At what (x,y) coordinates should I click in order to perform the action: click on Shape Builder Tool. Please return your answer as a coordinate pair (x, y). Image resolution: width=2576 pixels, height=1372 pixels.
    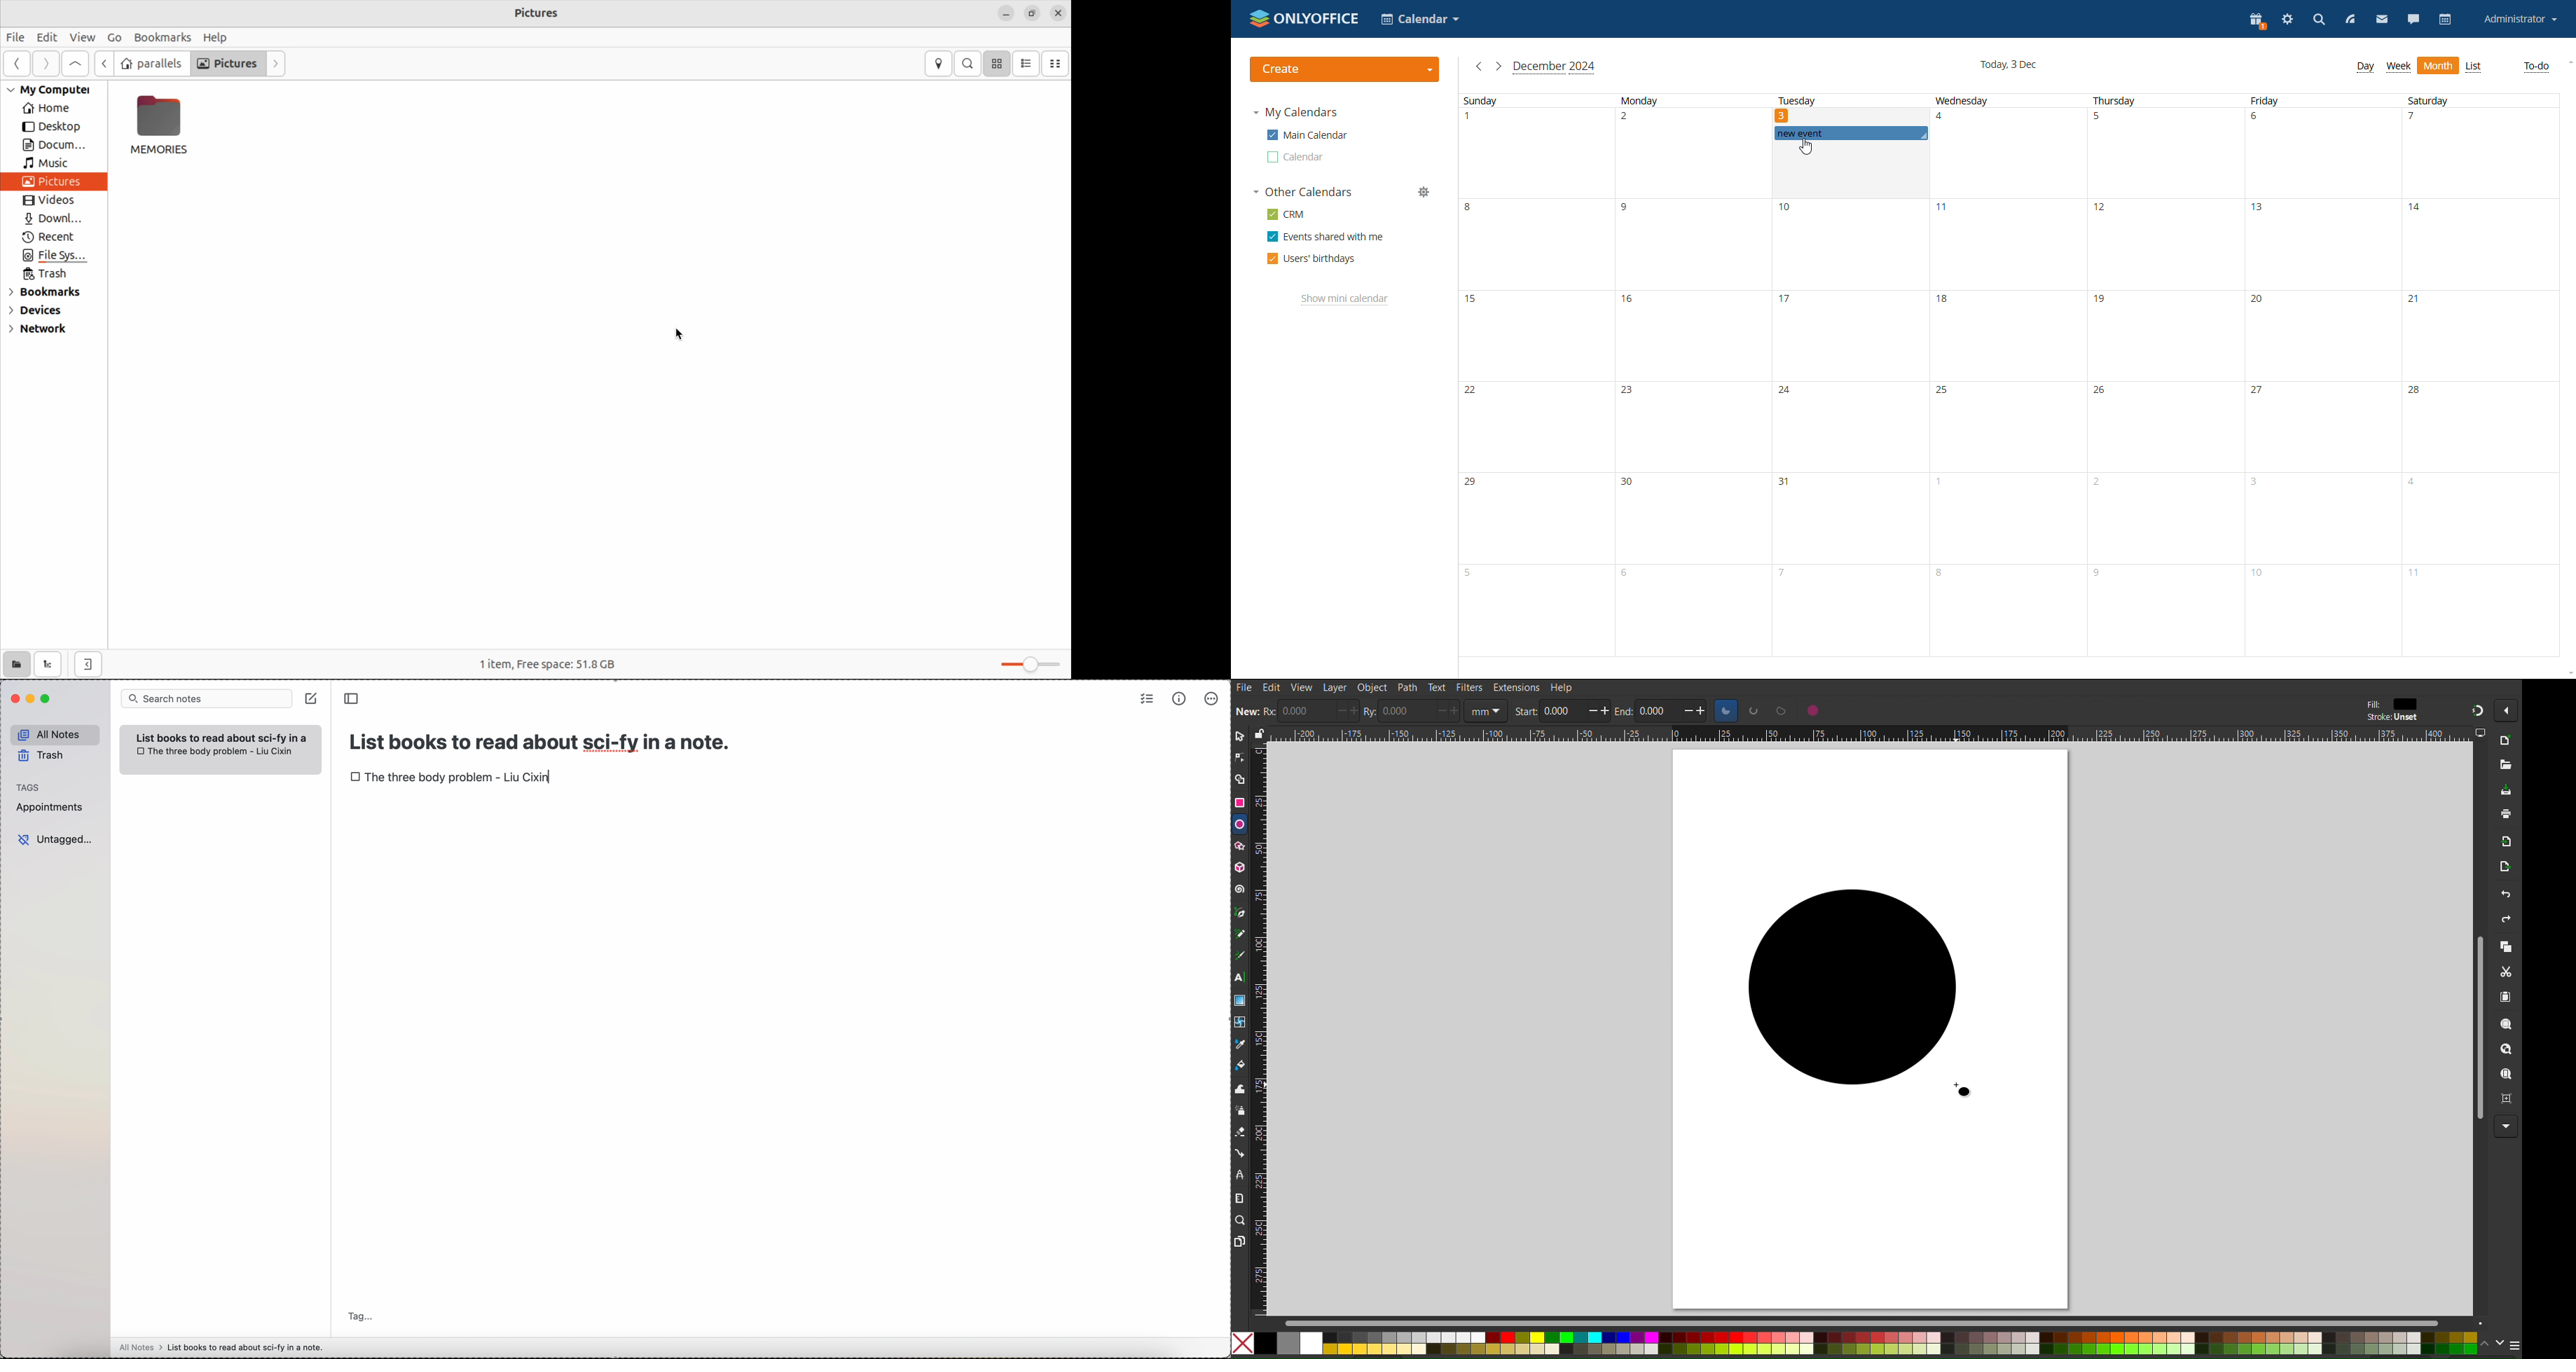
    Looking at the image, I should click on (1240, 778).